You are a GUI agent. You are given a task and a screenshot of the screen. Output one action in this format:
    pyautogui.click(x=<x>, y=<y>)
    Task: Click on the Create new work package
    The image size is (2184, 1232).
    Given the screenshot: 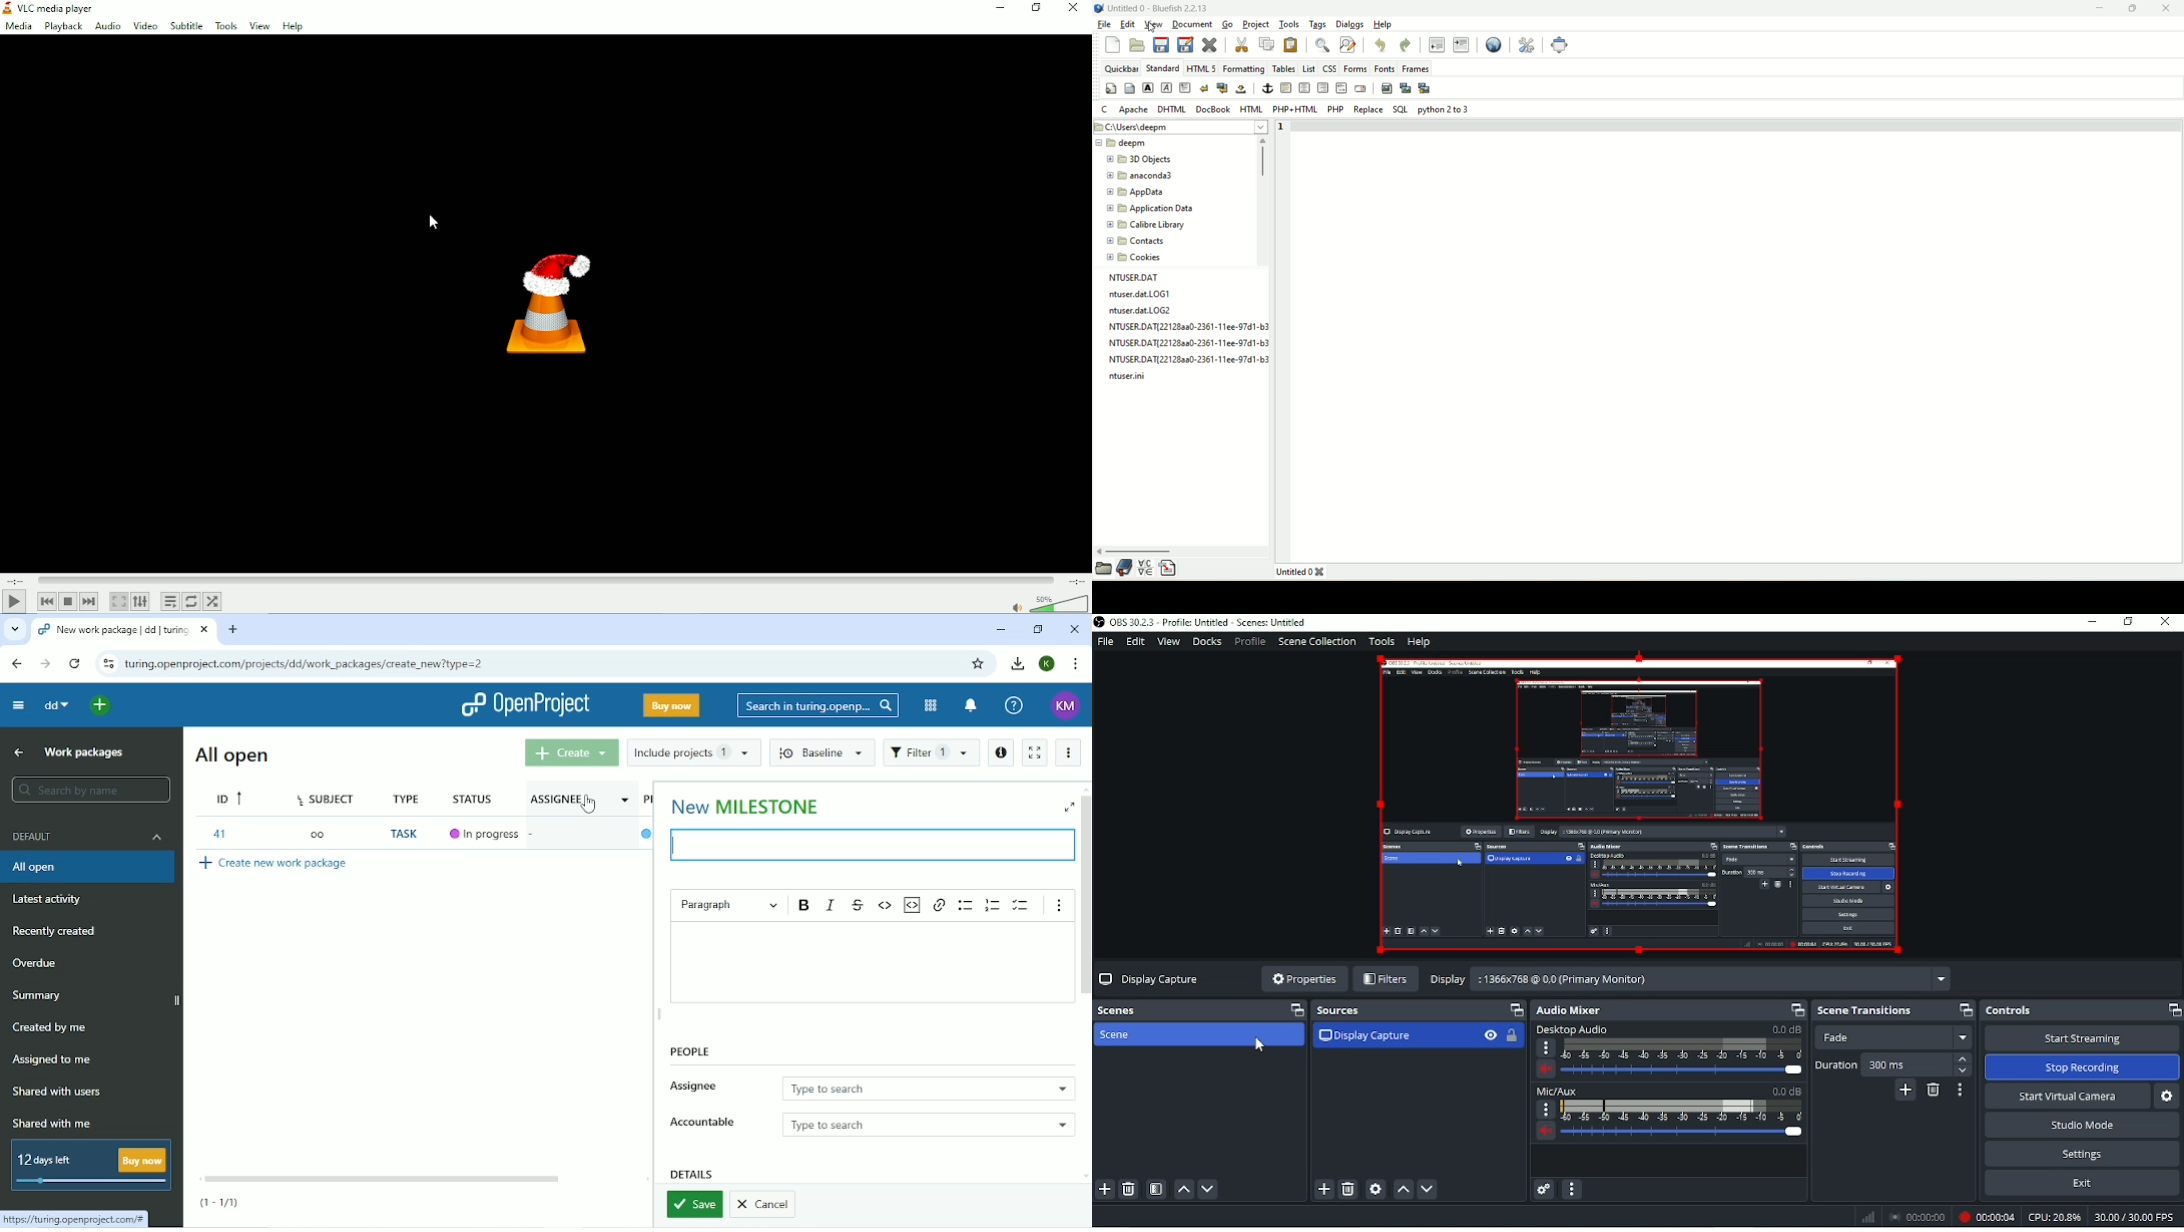 What is the action you would take?
    pyautogui.click(x=274, y=862)
    